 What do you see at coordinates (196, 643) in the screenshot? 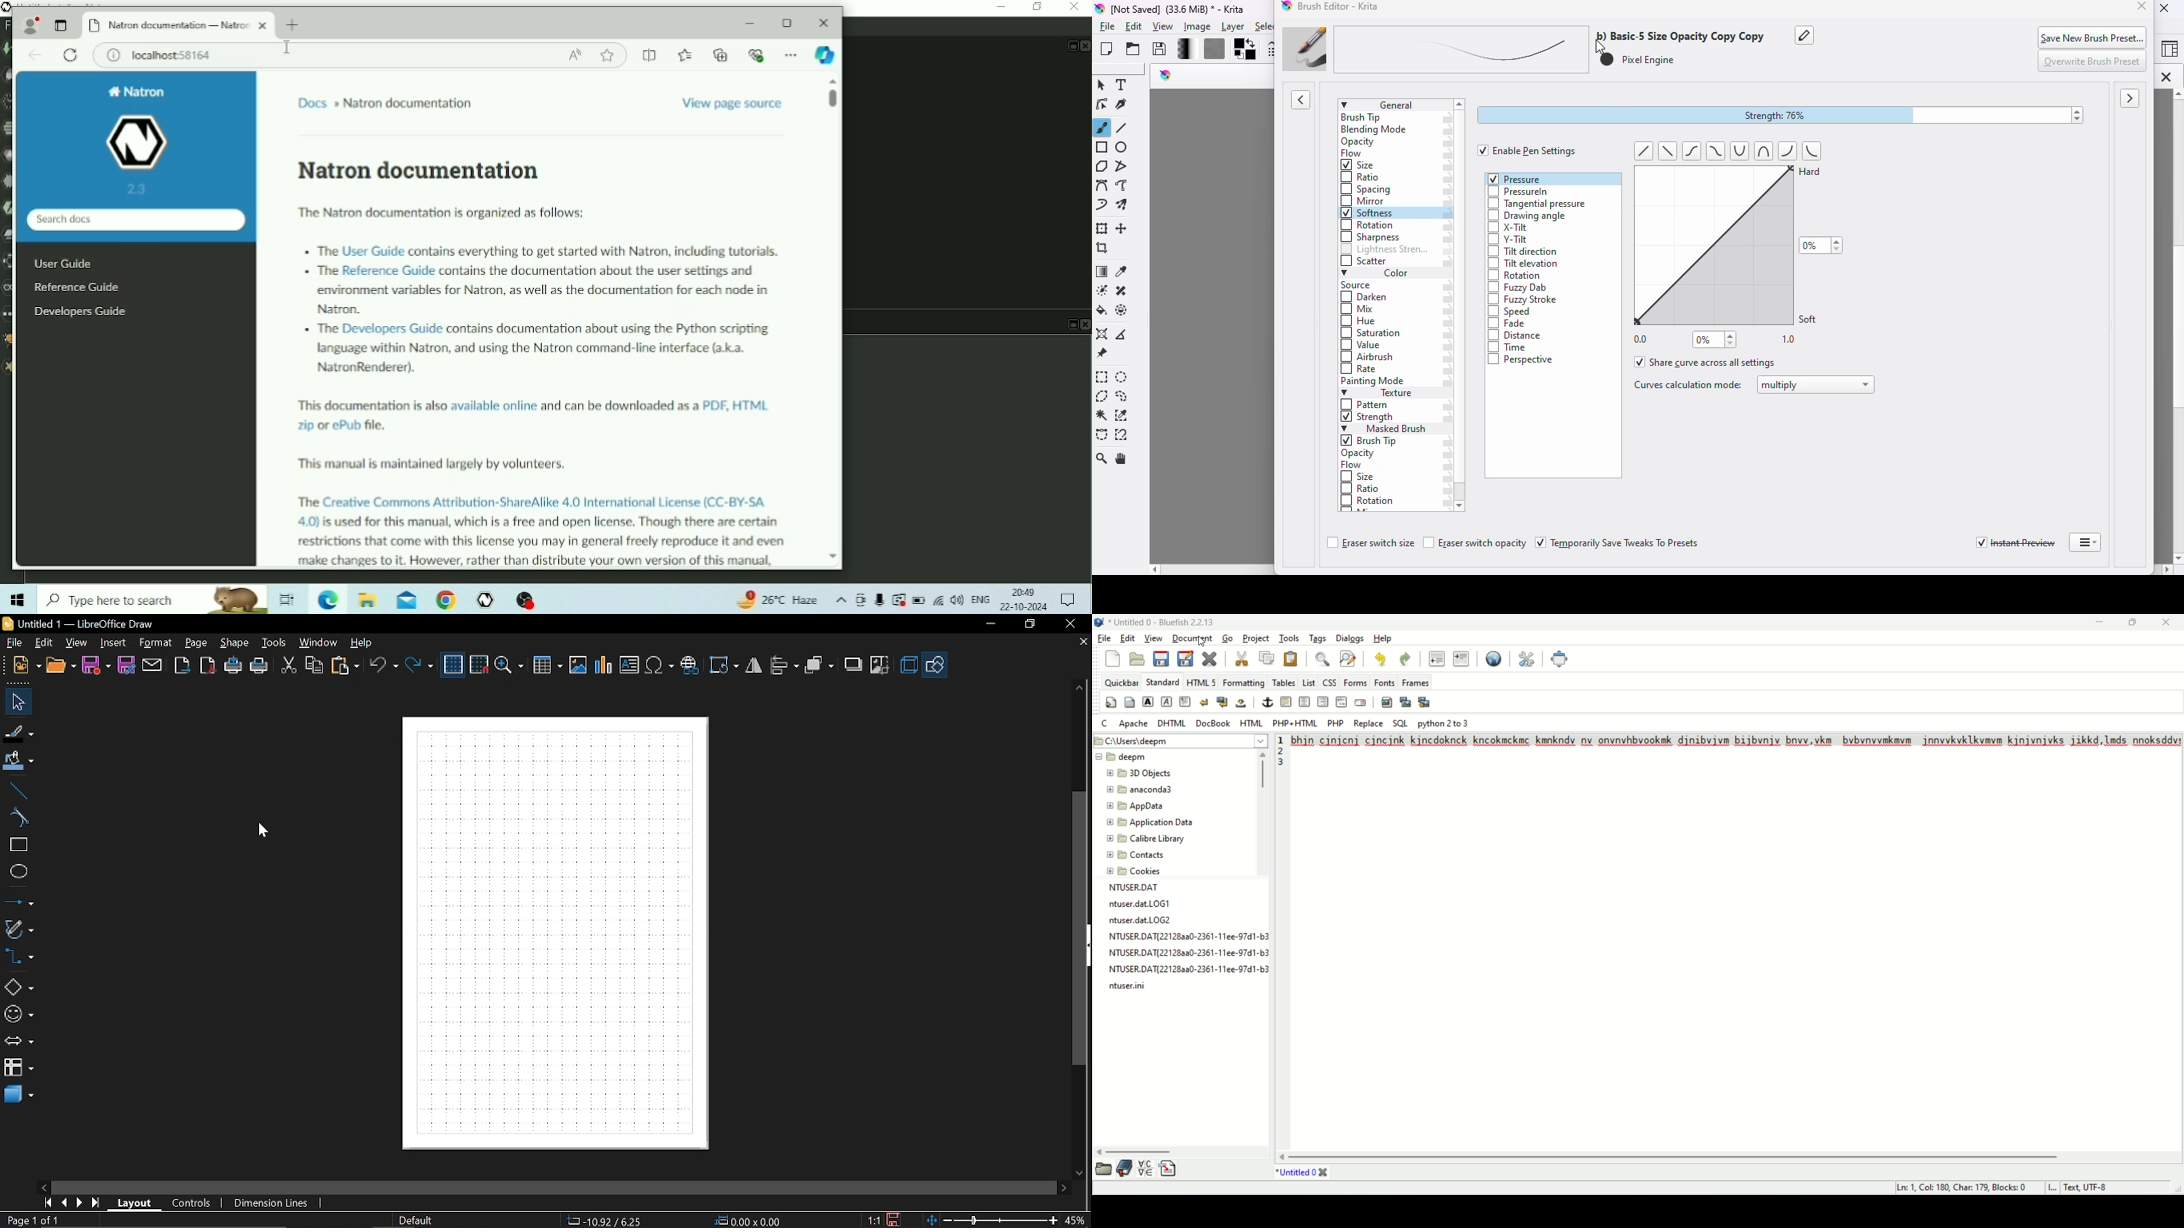
I see `Page` at bounding box center [196, 643].